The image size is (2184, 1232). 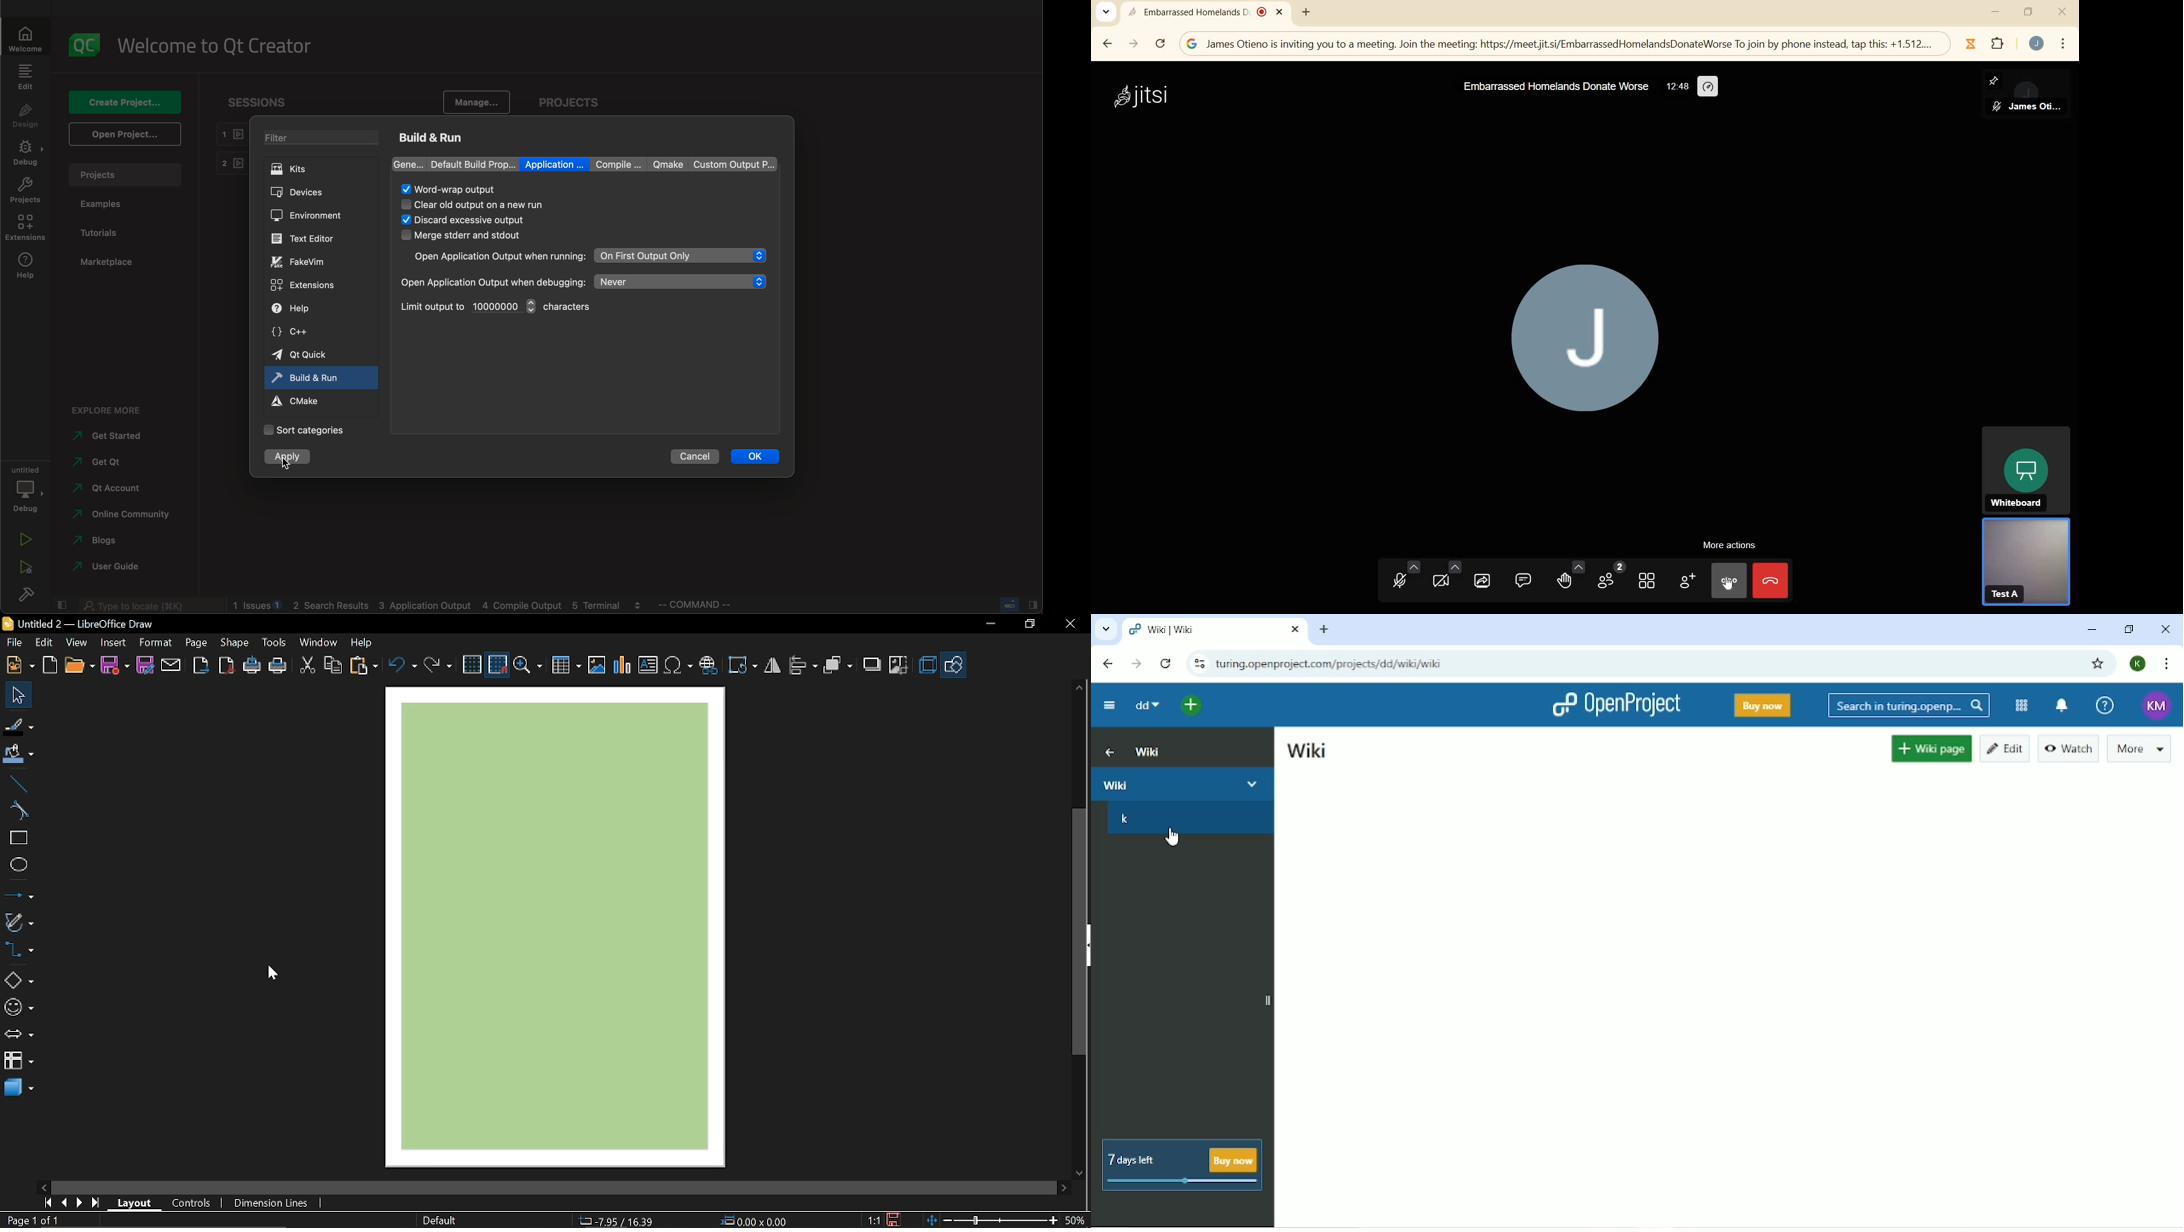 What do you see at coordinates (773, 666) in the screenshot?
I see `flip` at bounding box center [773, 666].